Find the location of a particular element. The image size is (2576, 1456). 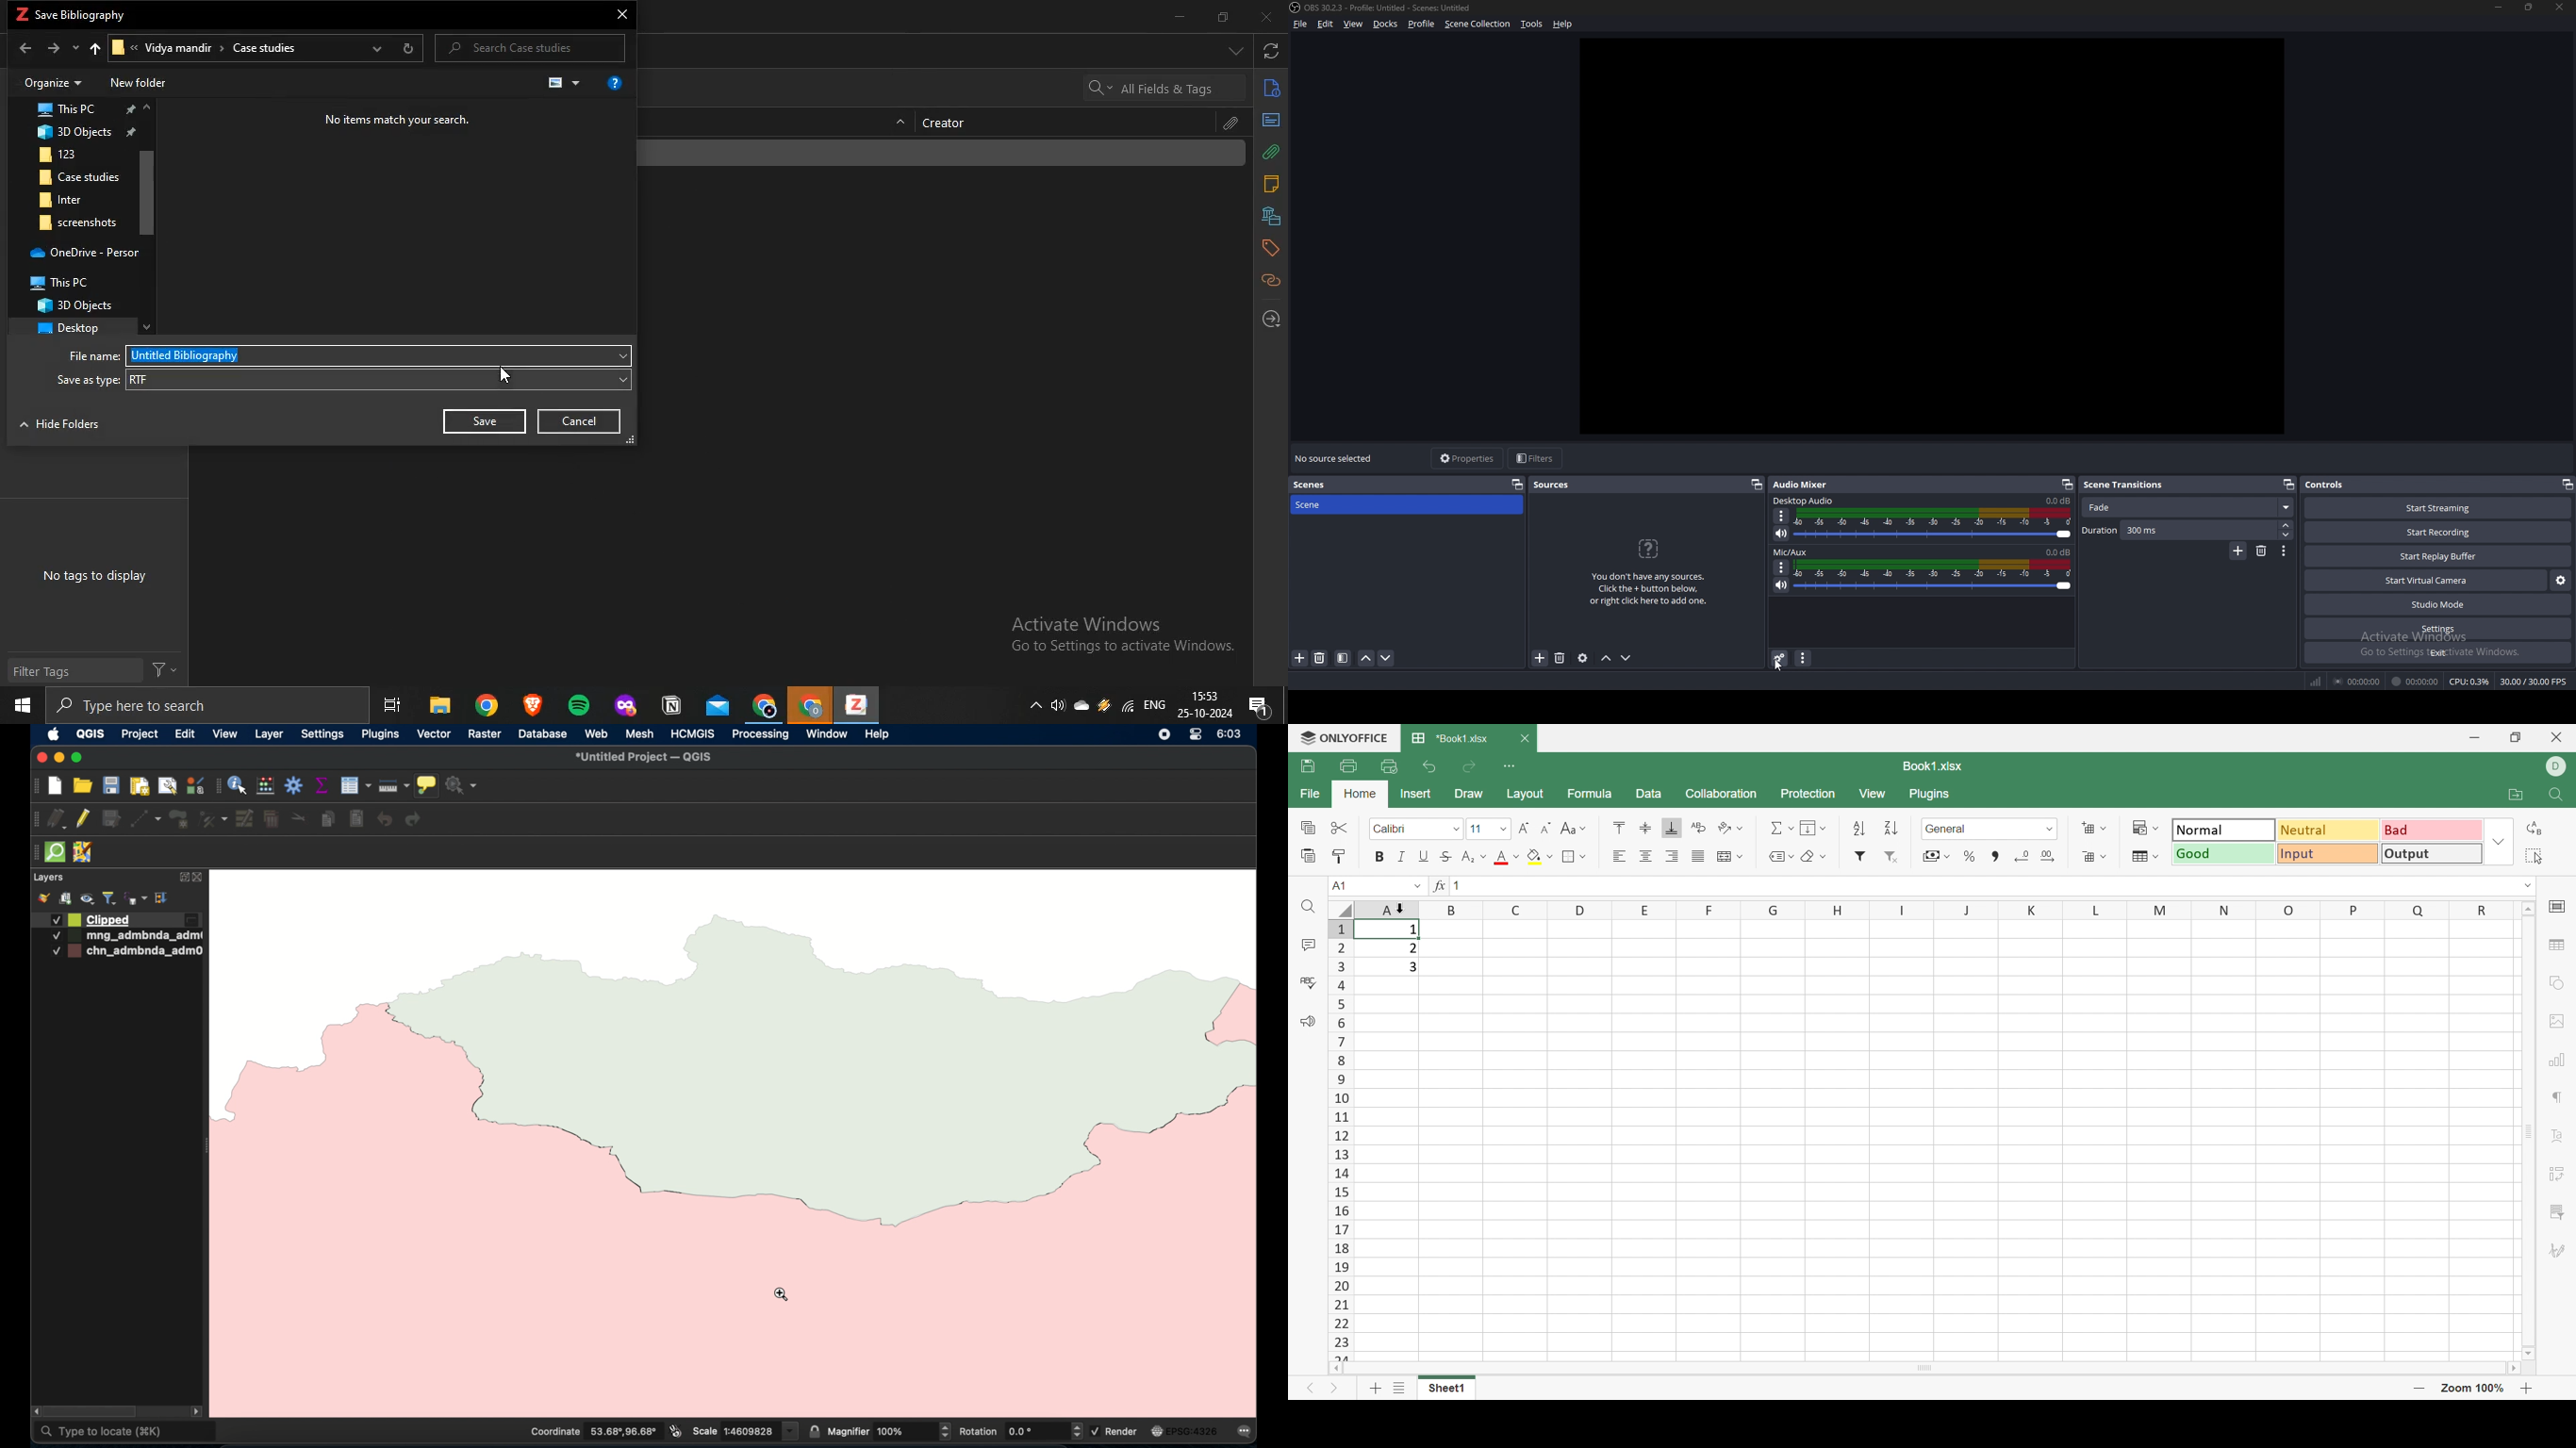

clipped boundary is located at coordinates (806, 1113).